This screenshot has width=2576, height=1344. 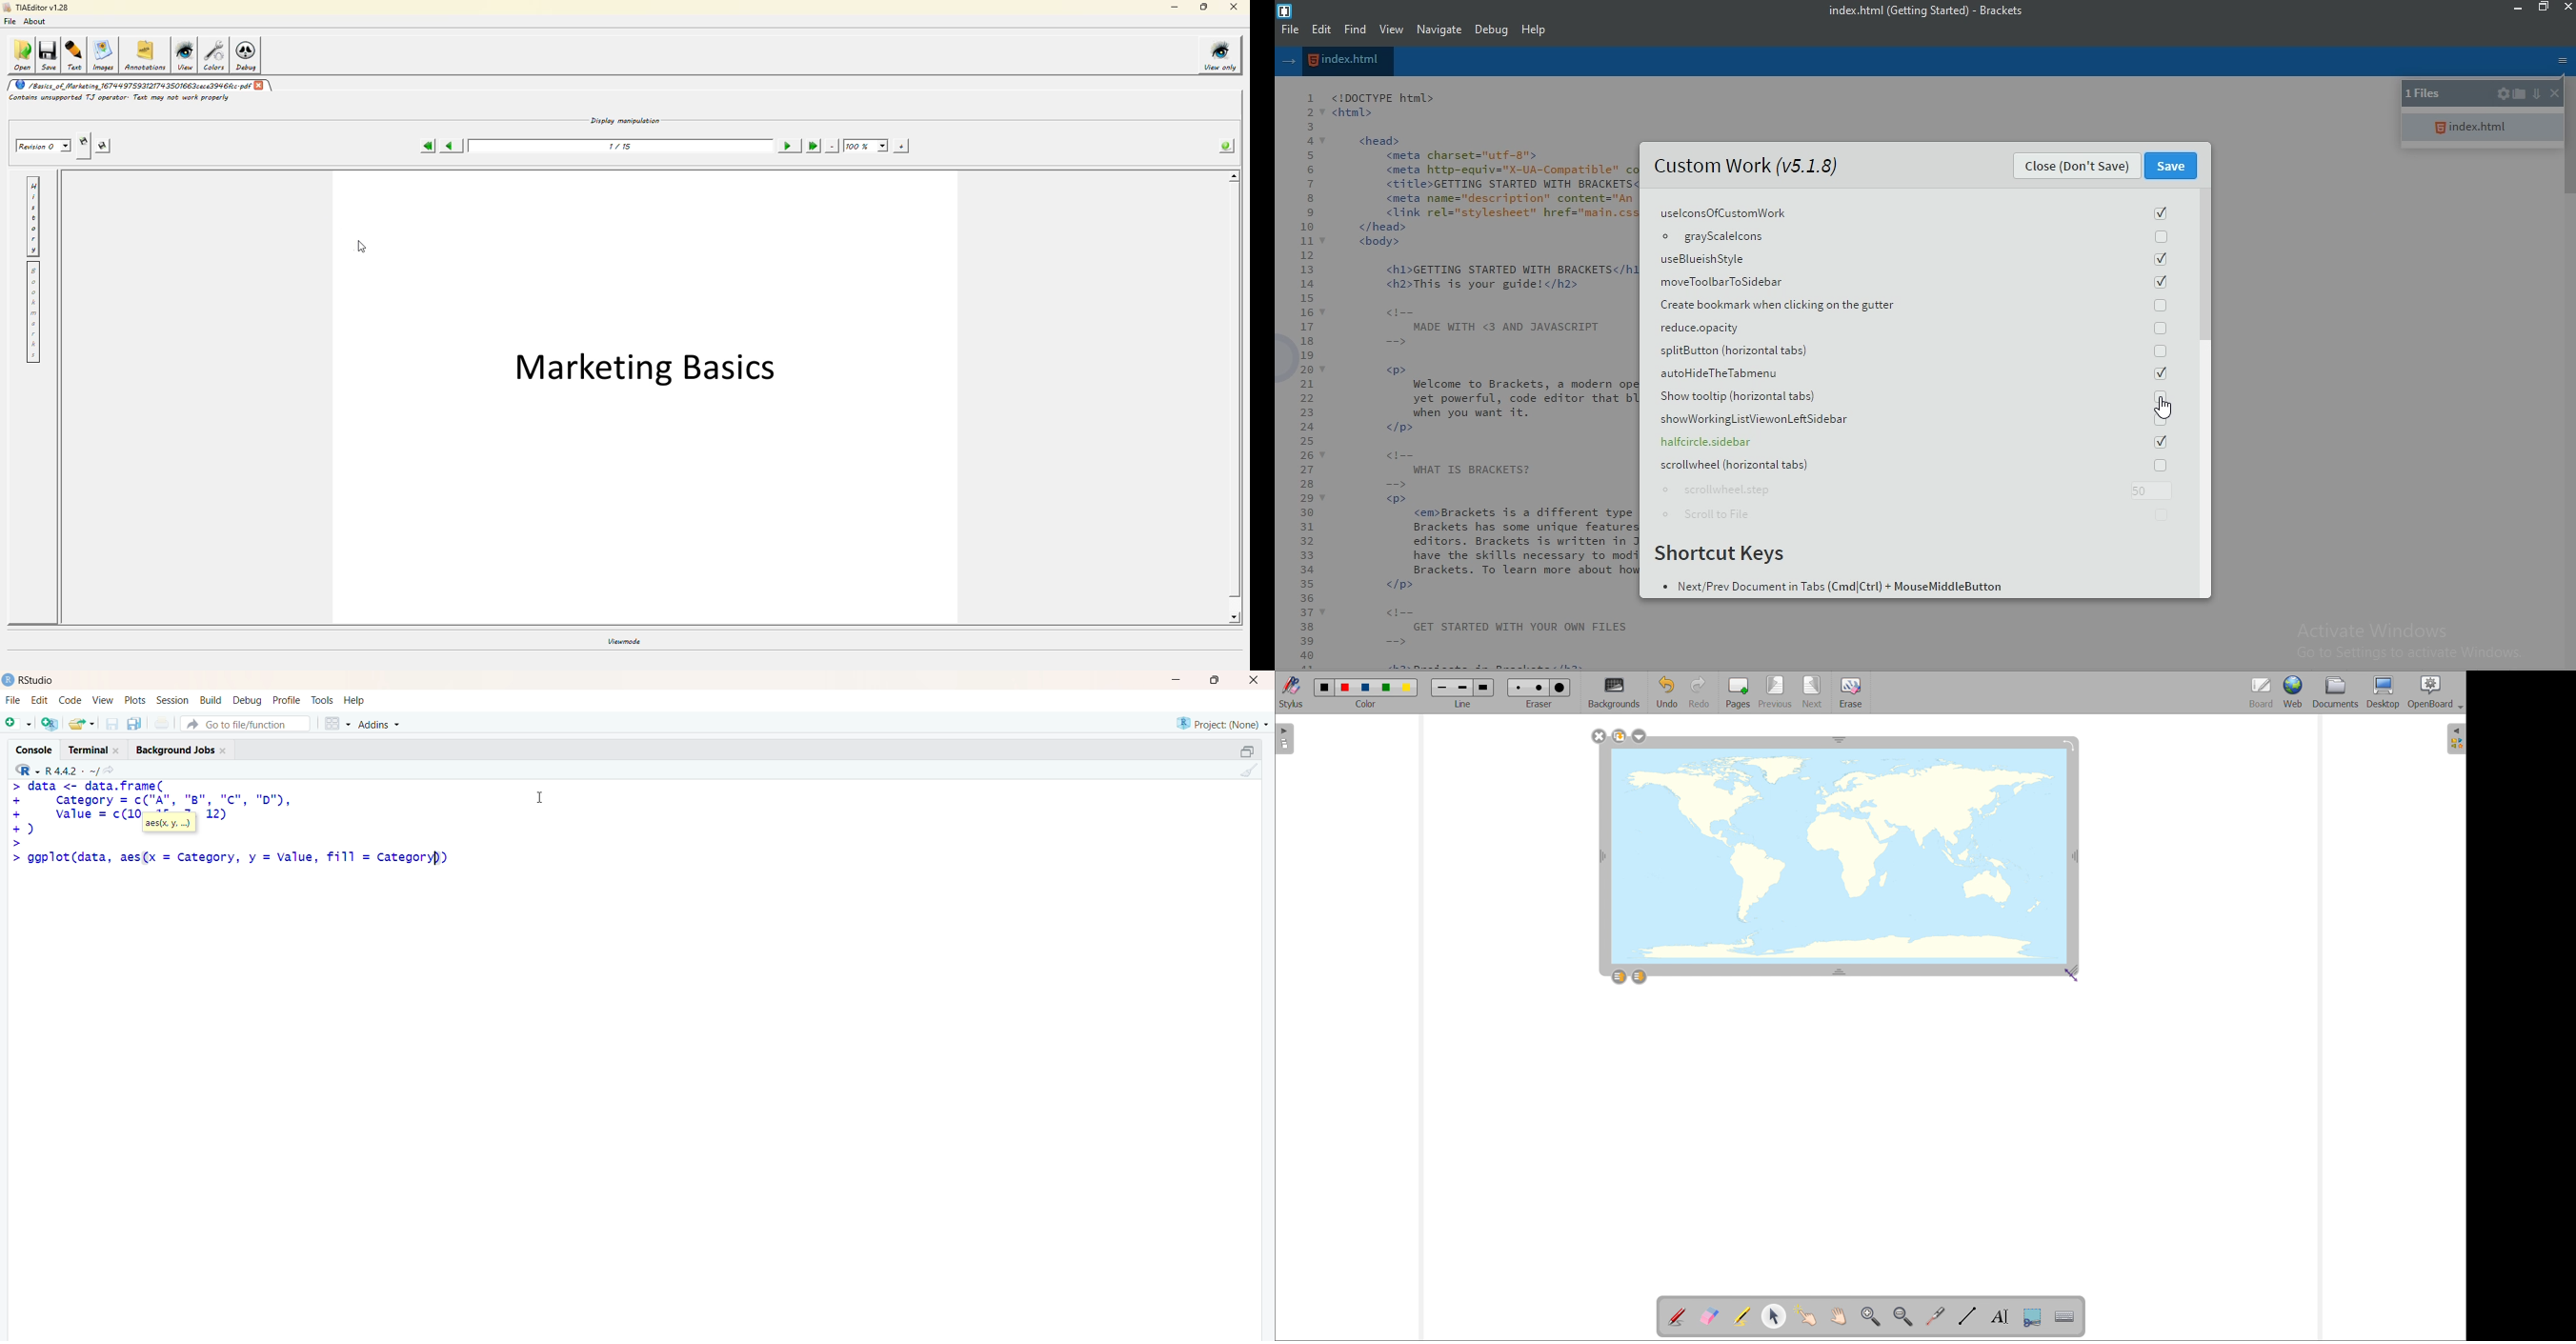 What do you see at coordinates (81, 723) in the screenshot?
I see `open an existing file` at bounding box center [81, 723].